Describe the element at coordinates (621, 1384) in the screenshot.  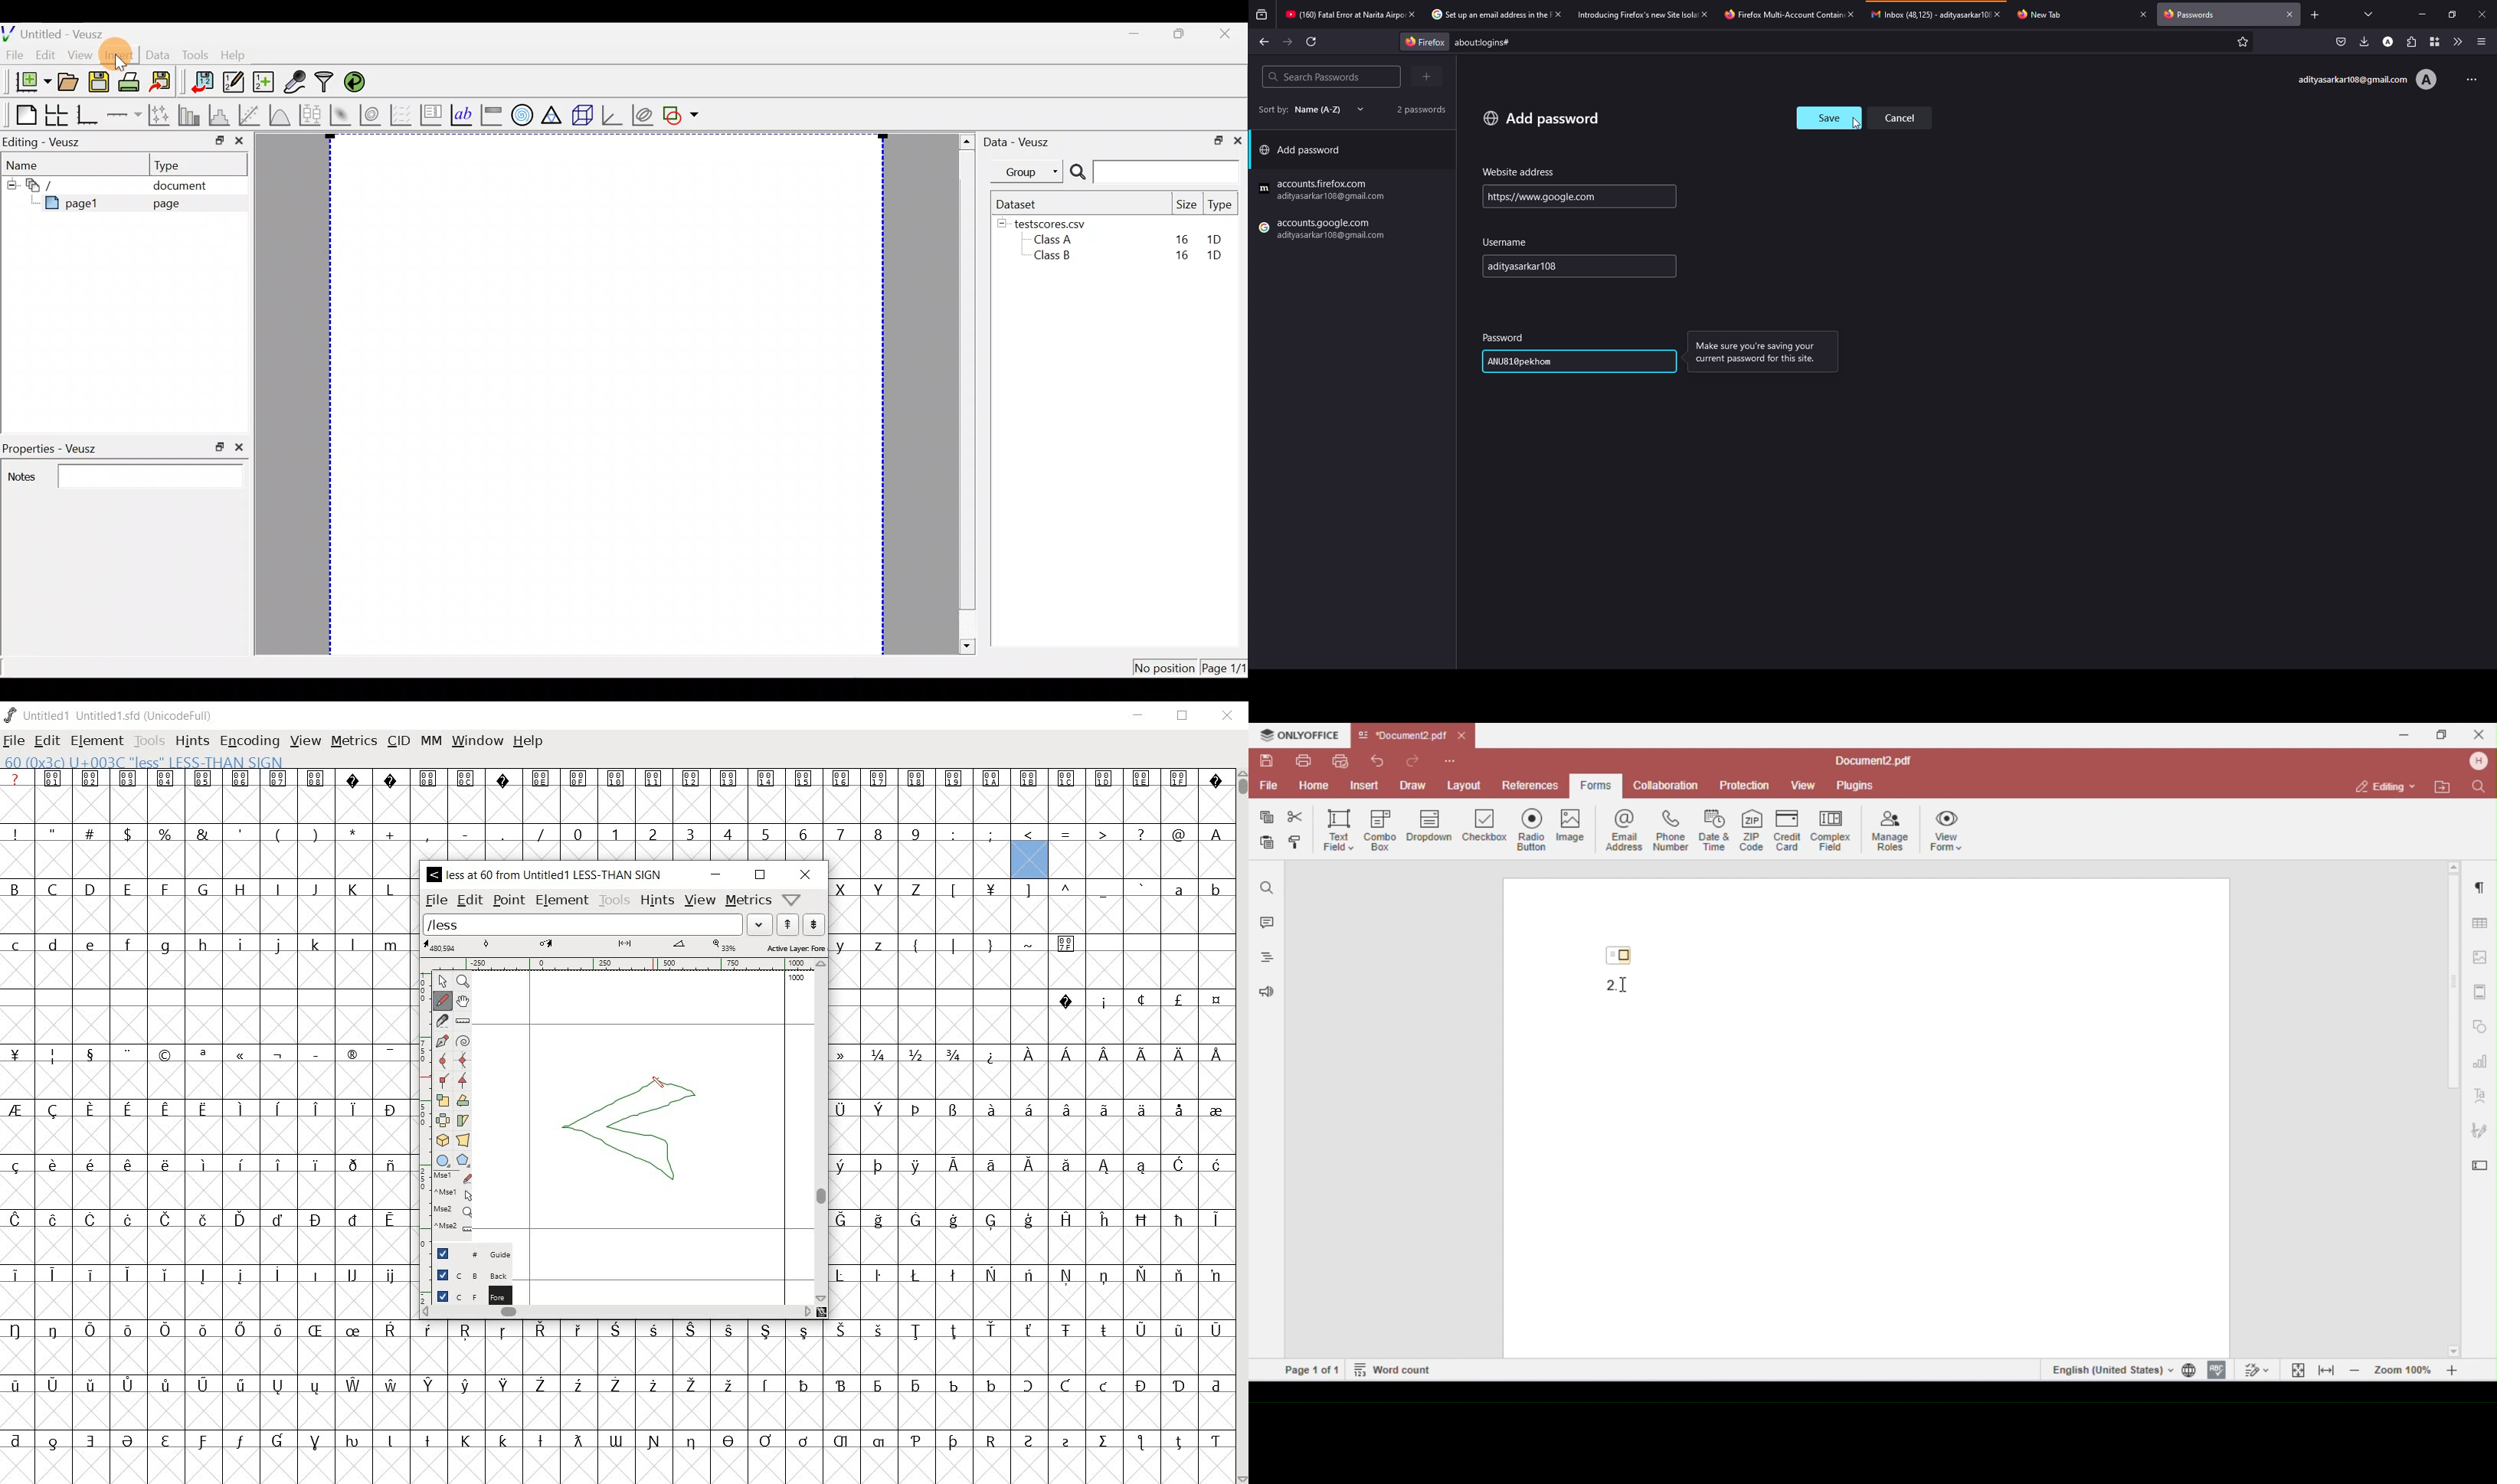
I see `special letters` at that location.